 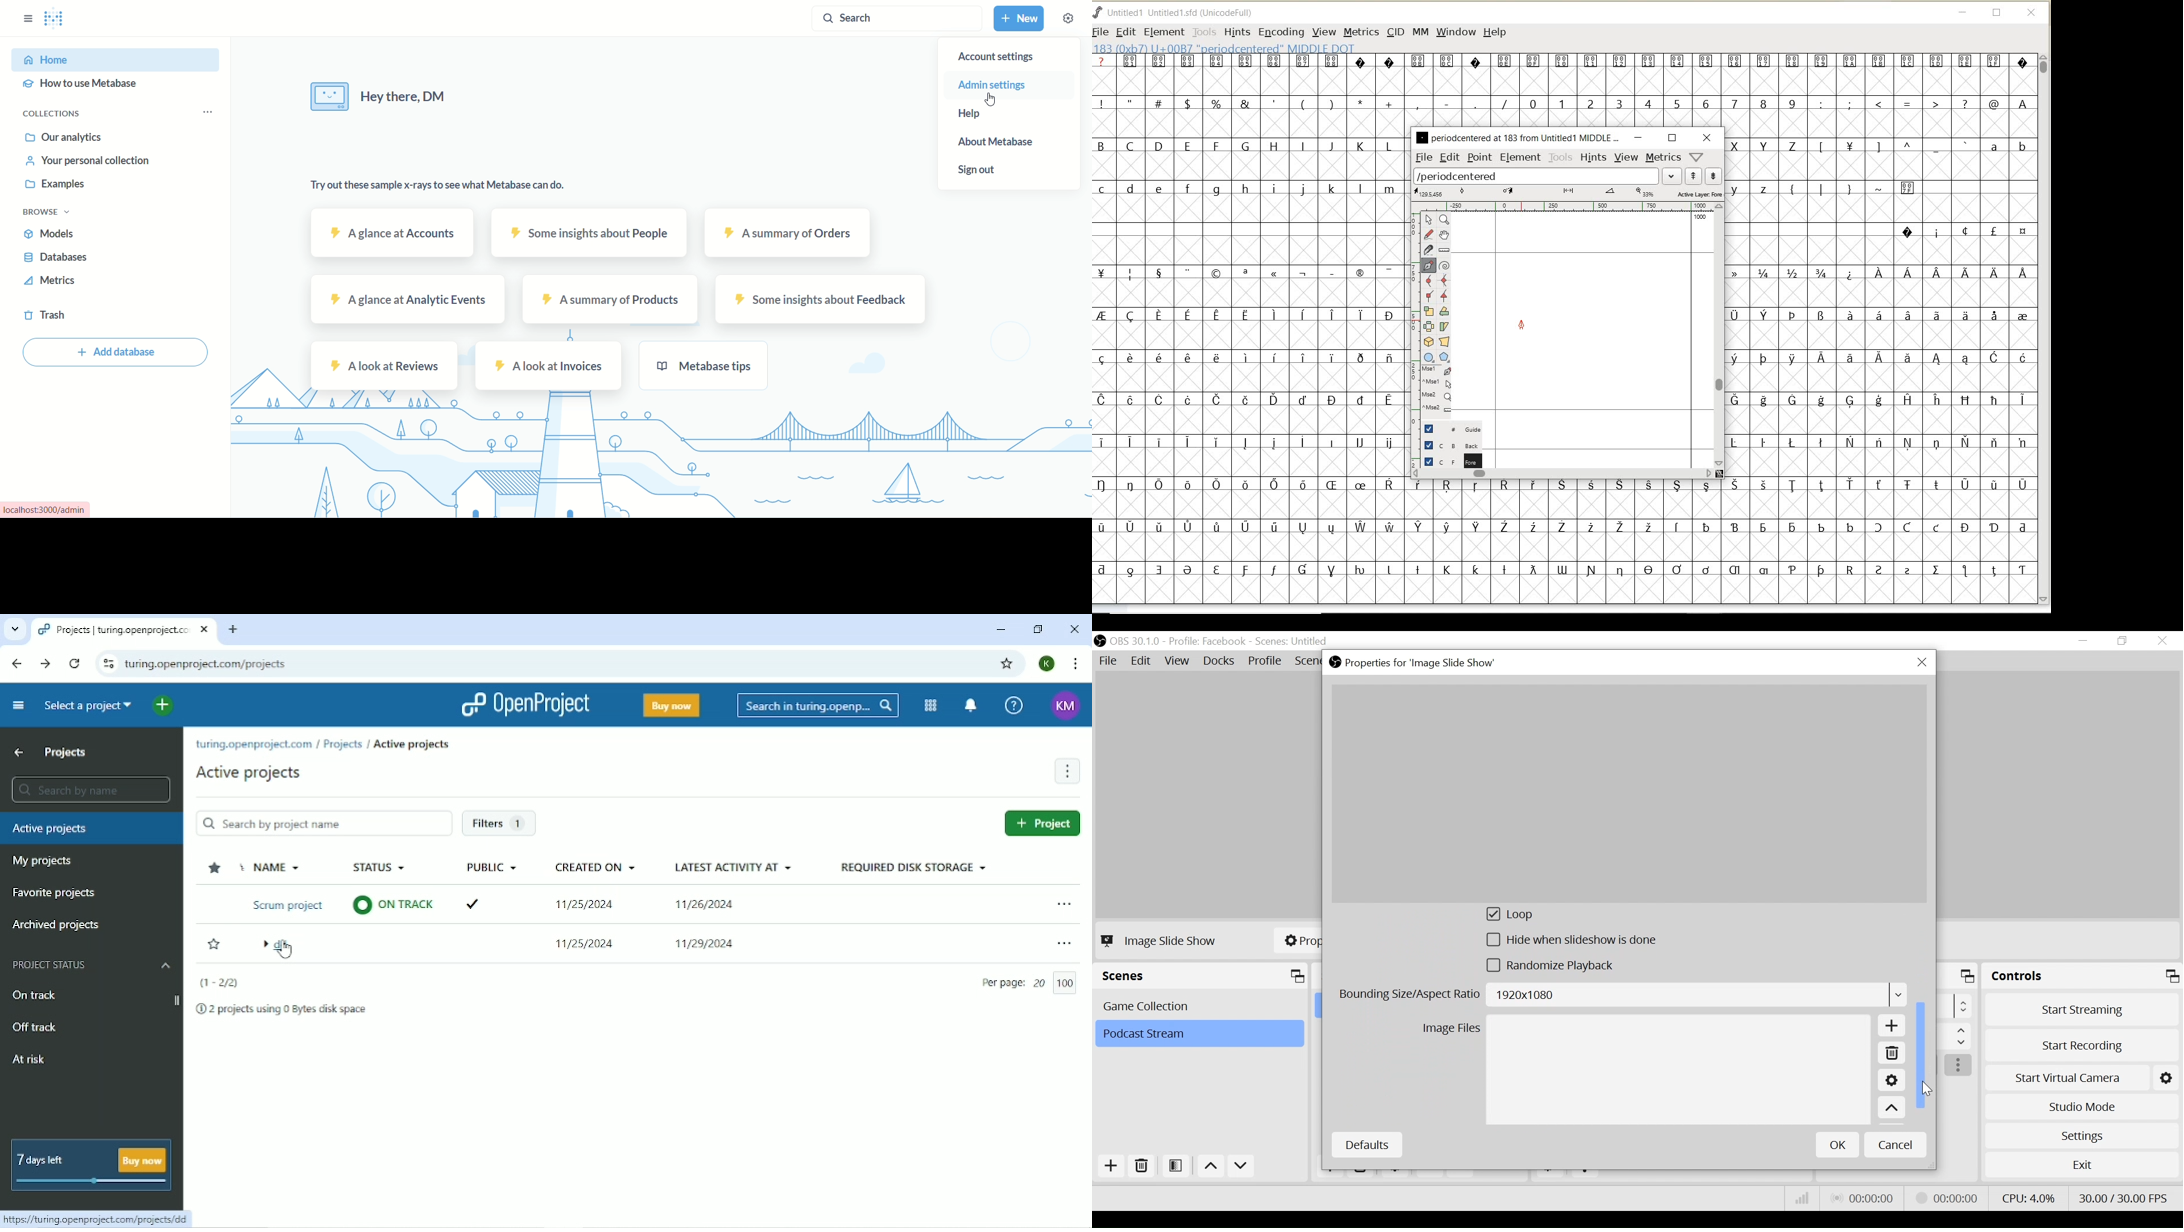 What do you see at coordinates (1449, 460) in the screenshot?
I see `foreground` at bounding box center [1449, 460].